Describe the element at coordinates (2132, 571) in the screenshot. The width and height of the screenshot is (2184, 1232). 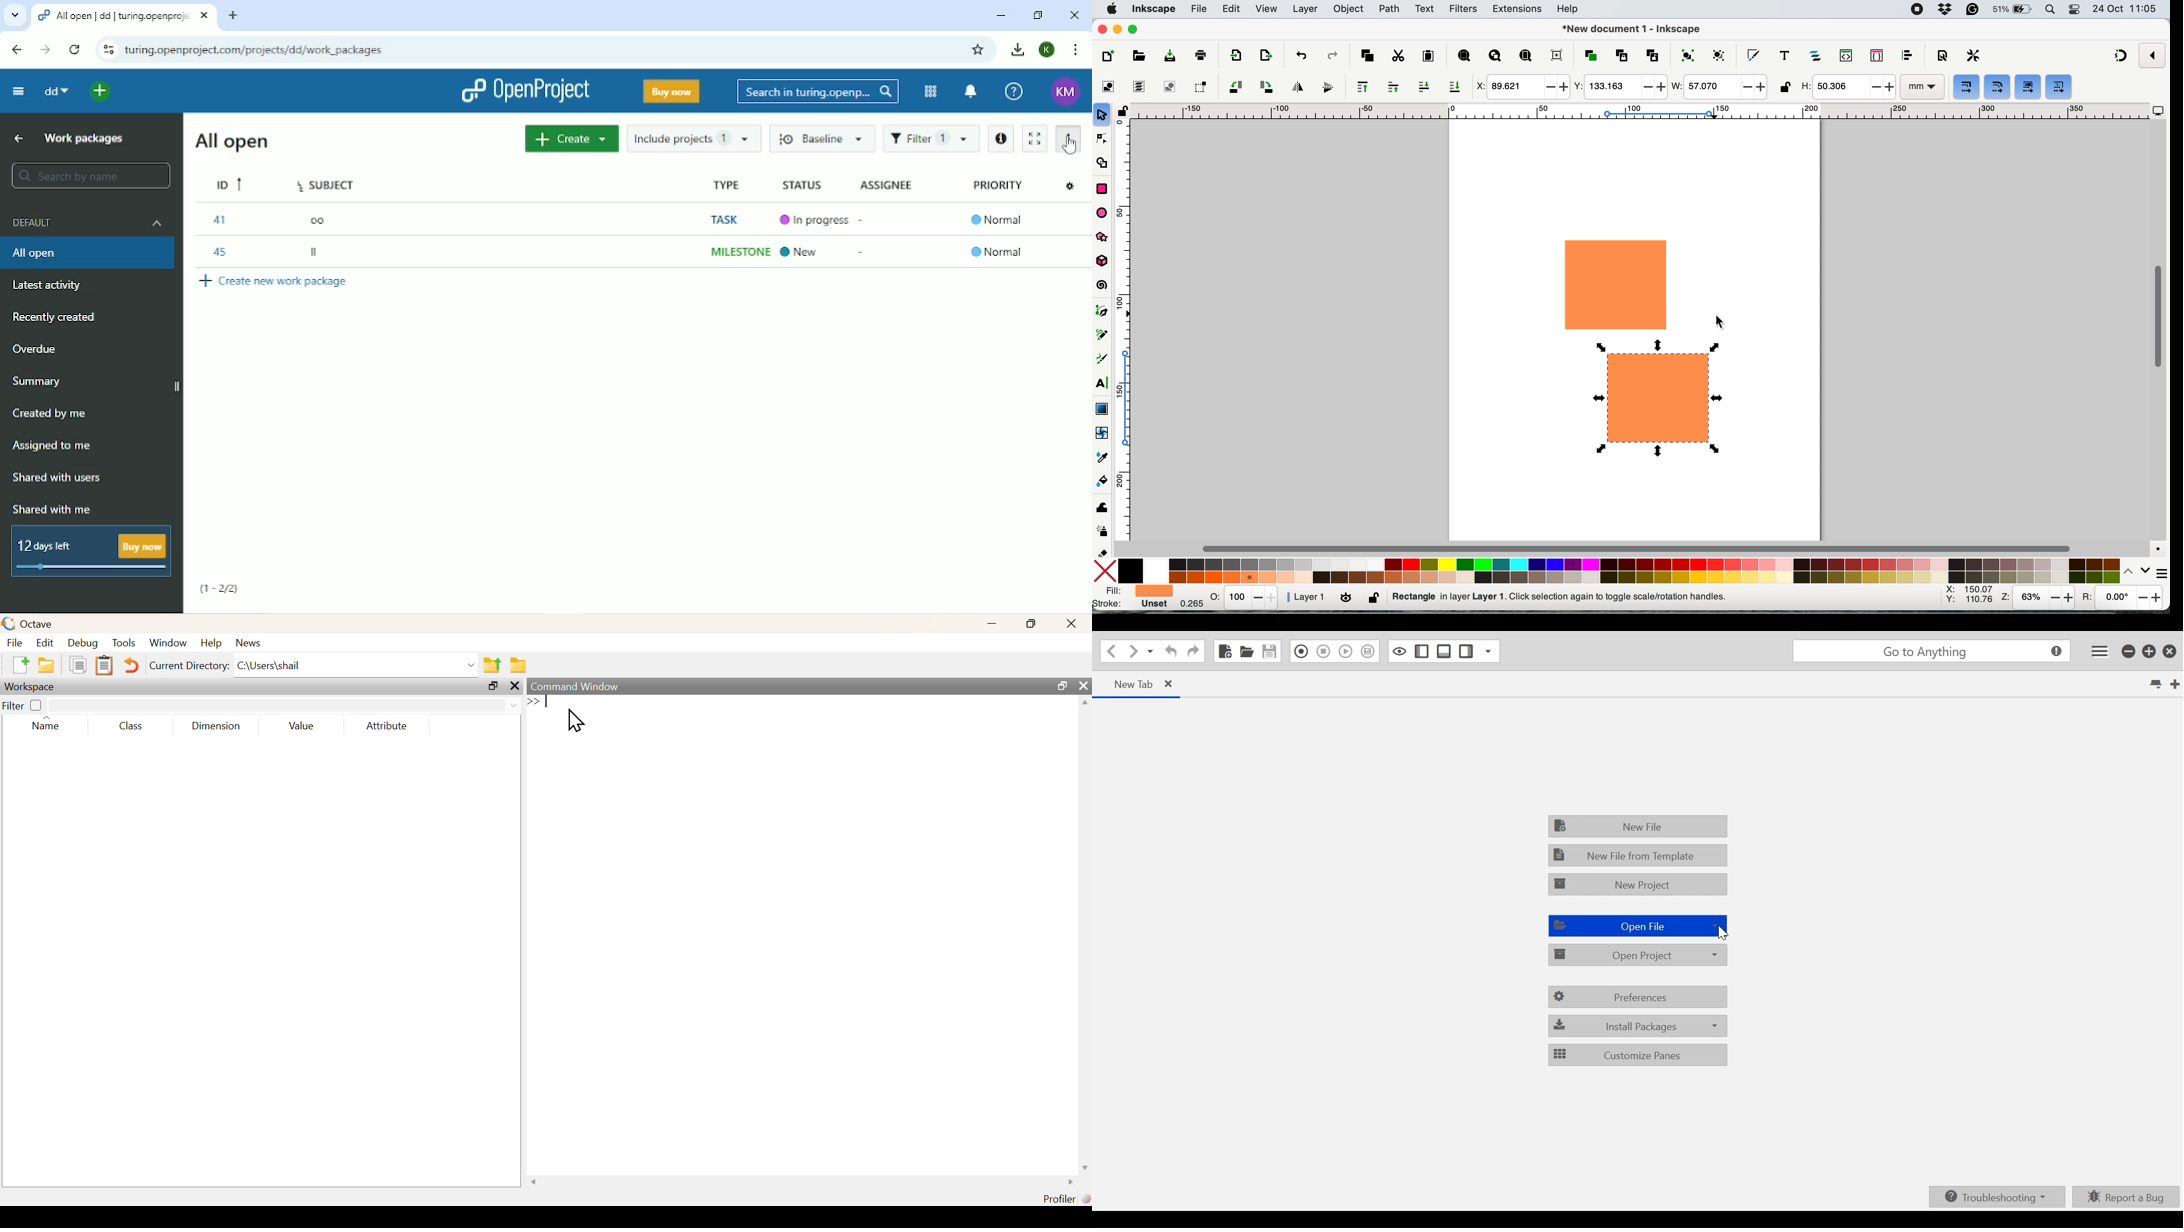
I see `switch between colors` at that location.